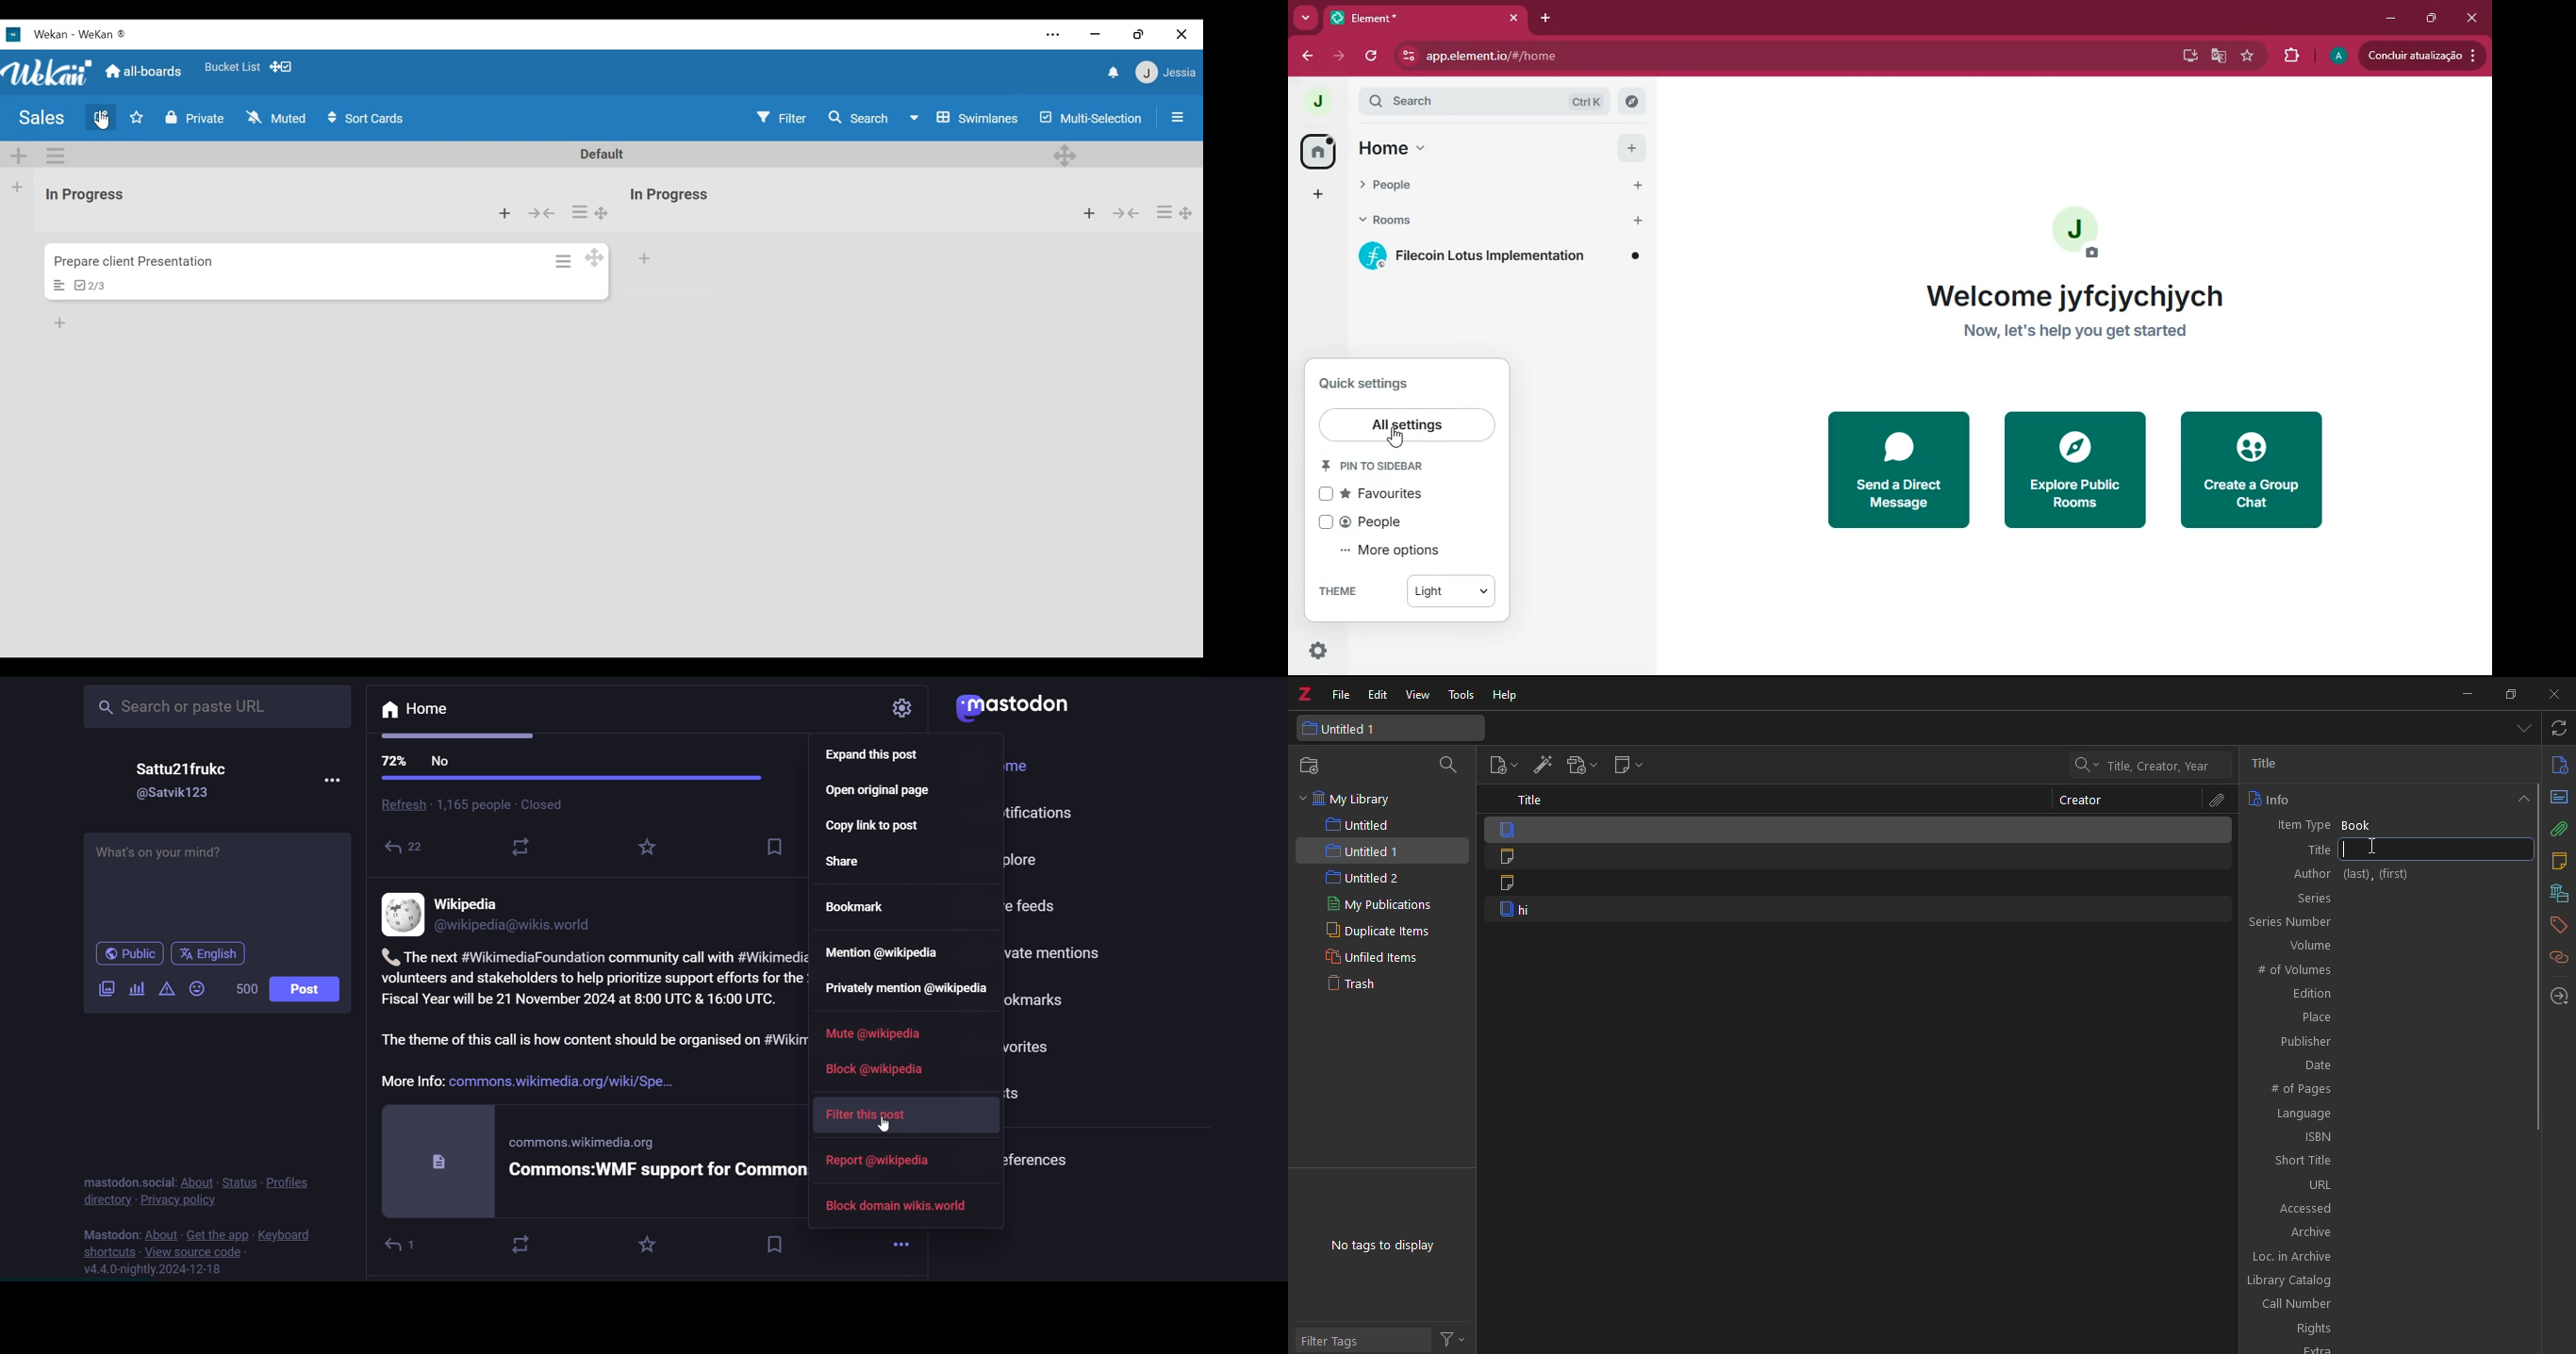  Describe the element at coordinates (1092, 120) in the screenshot. I see `Multi Selection` at that location.